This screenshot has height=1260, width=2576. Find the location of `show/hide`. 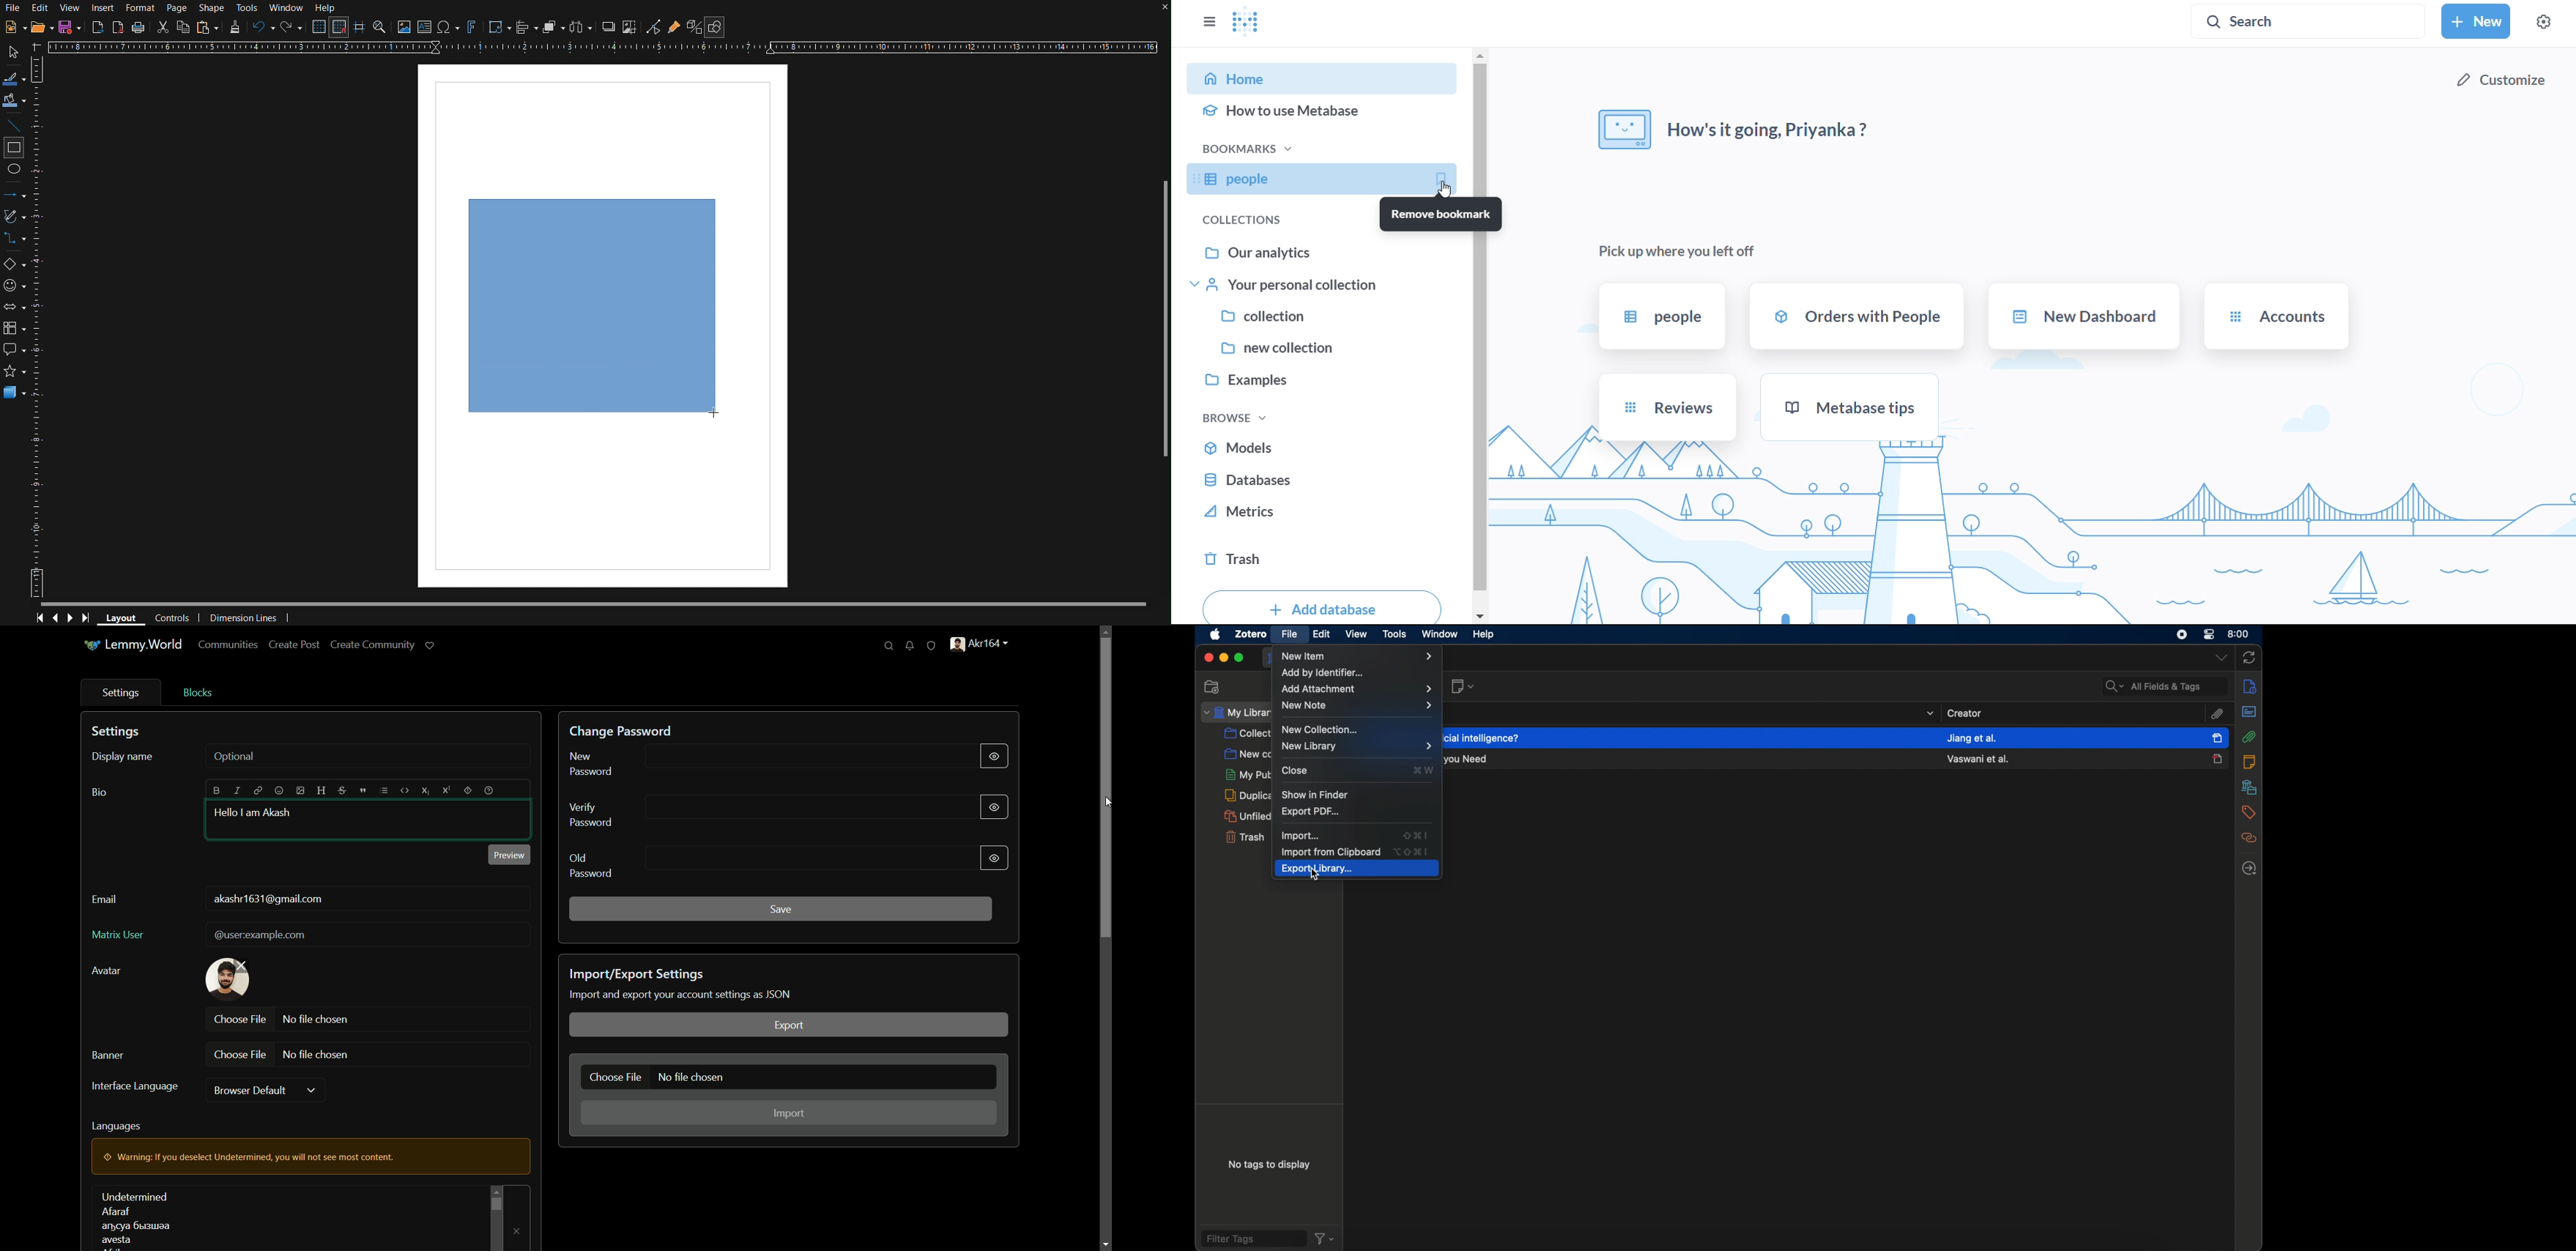

show/hide is located at coordinates (993, 808).